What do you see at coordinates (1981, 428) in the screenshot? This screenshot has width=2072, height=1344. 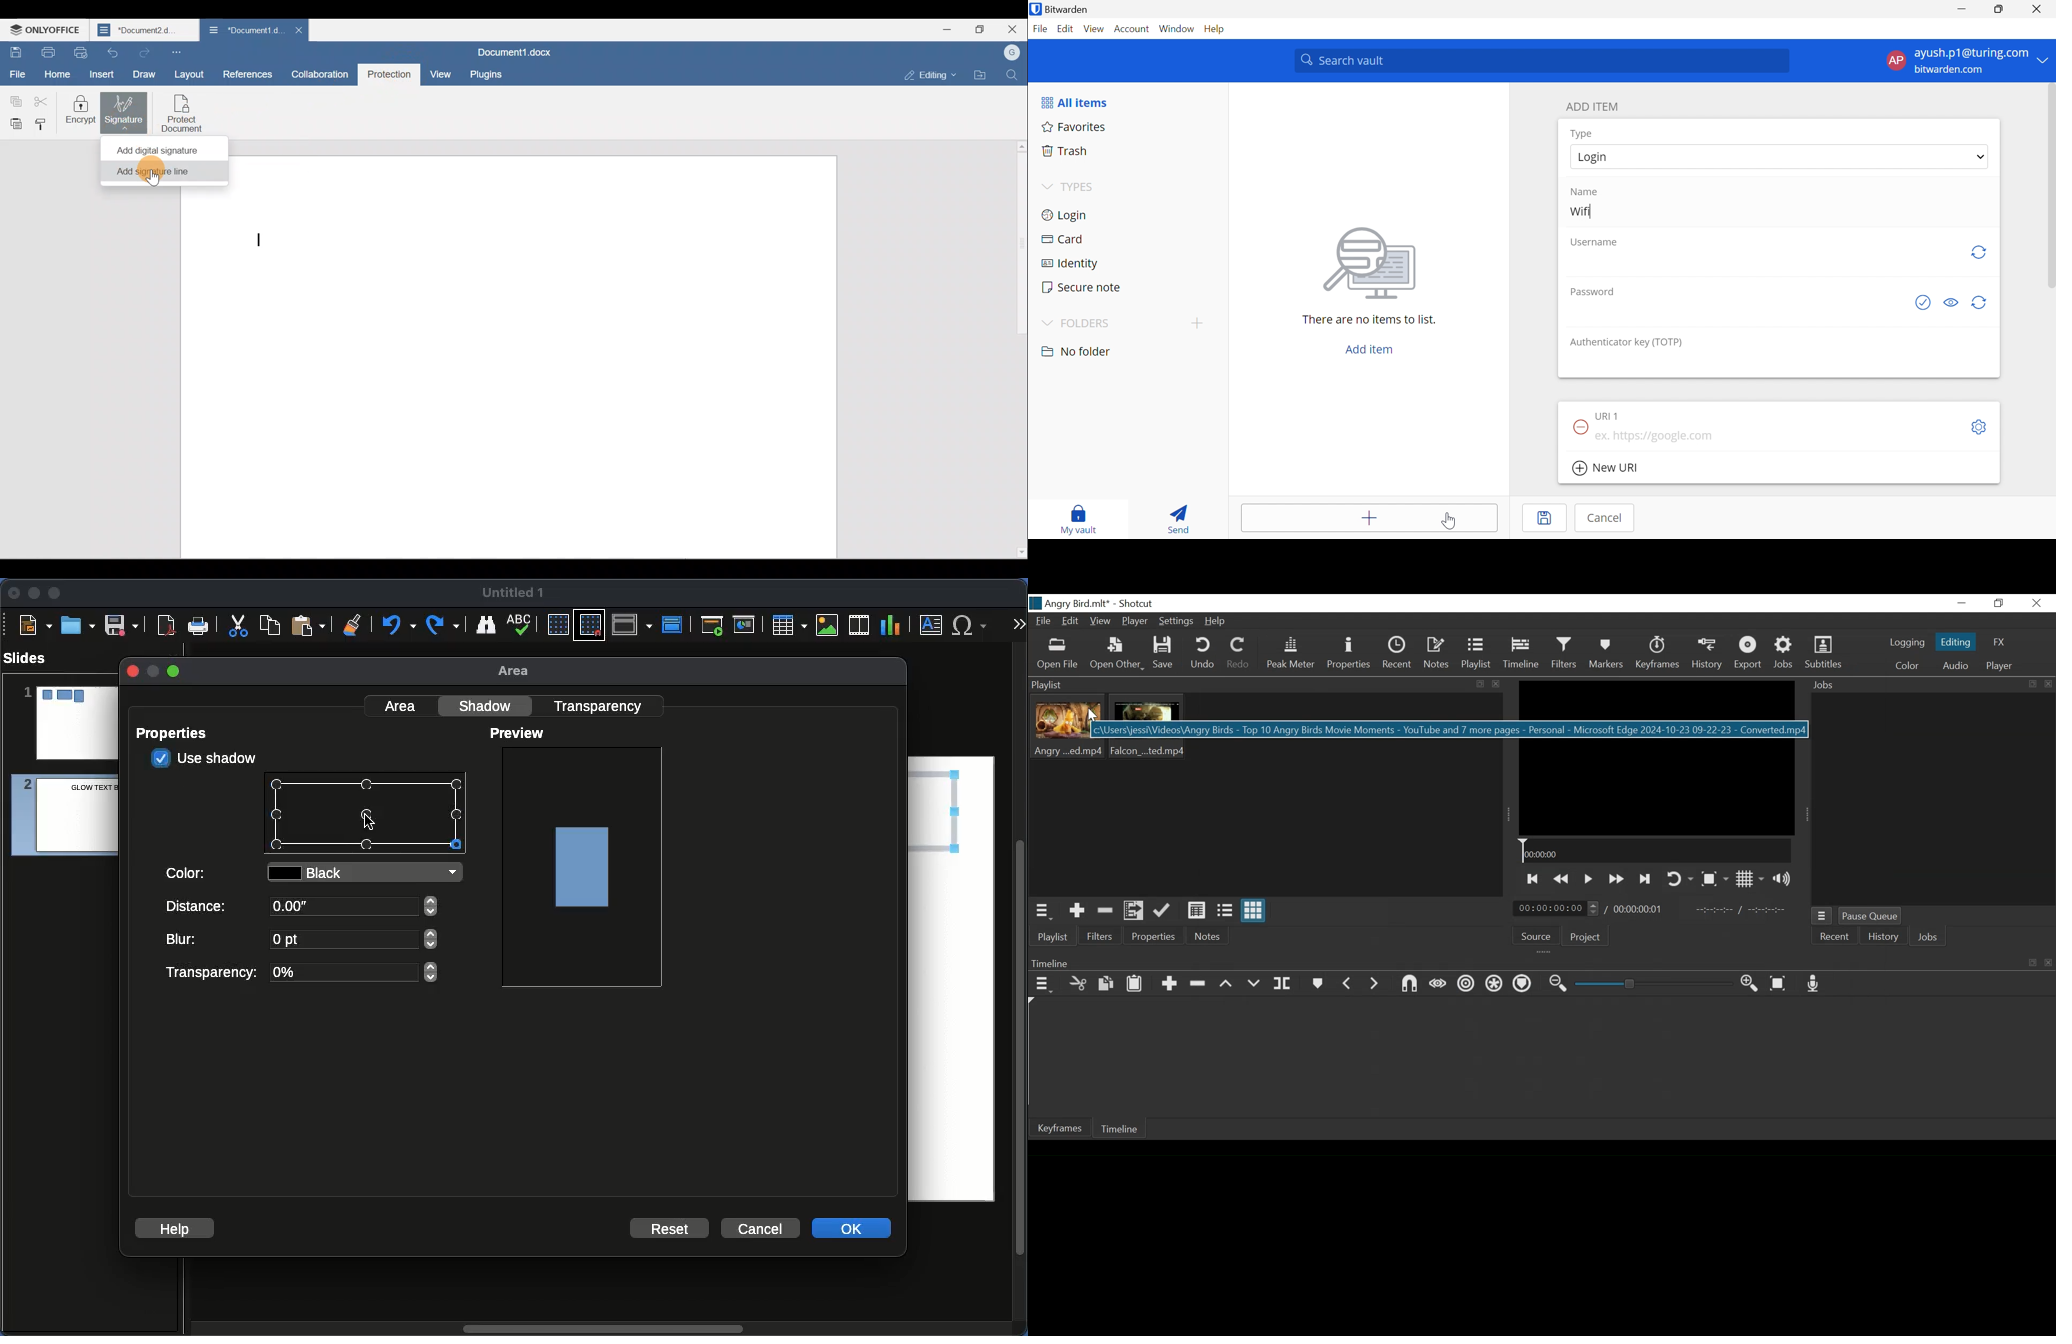 I see `Settings` at bounding box center [1981, 428].